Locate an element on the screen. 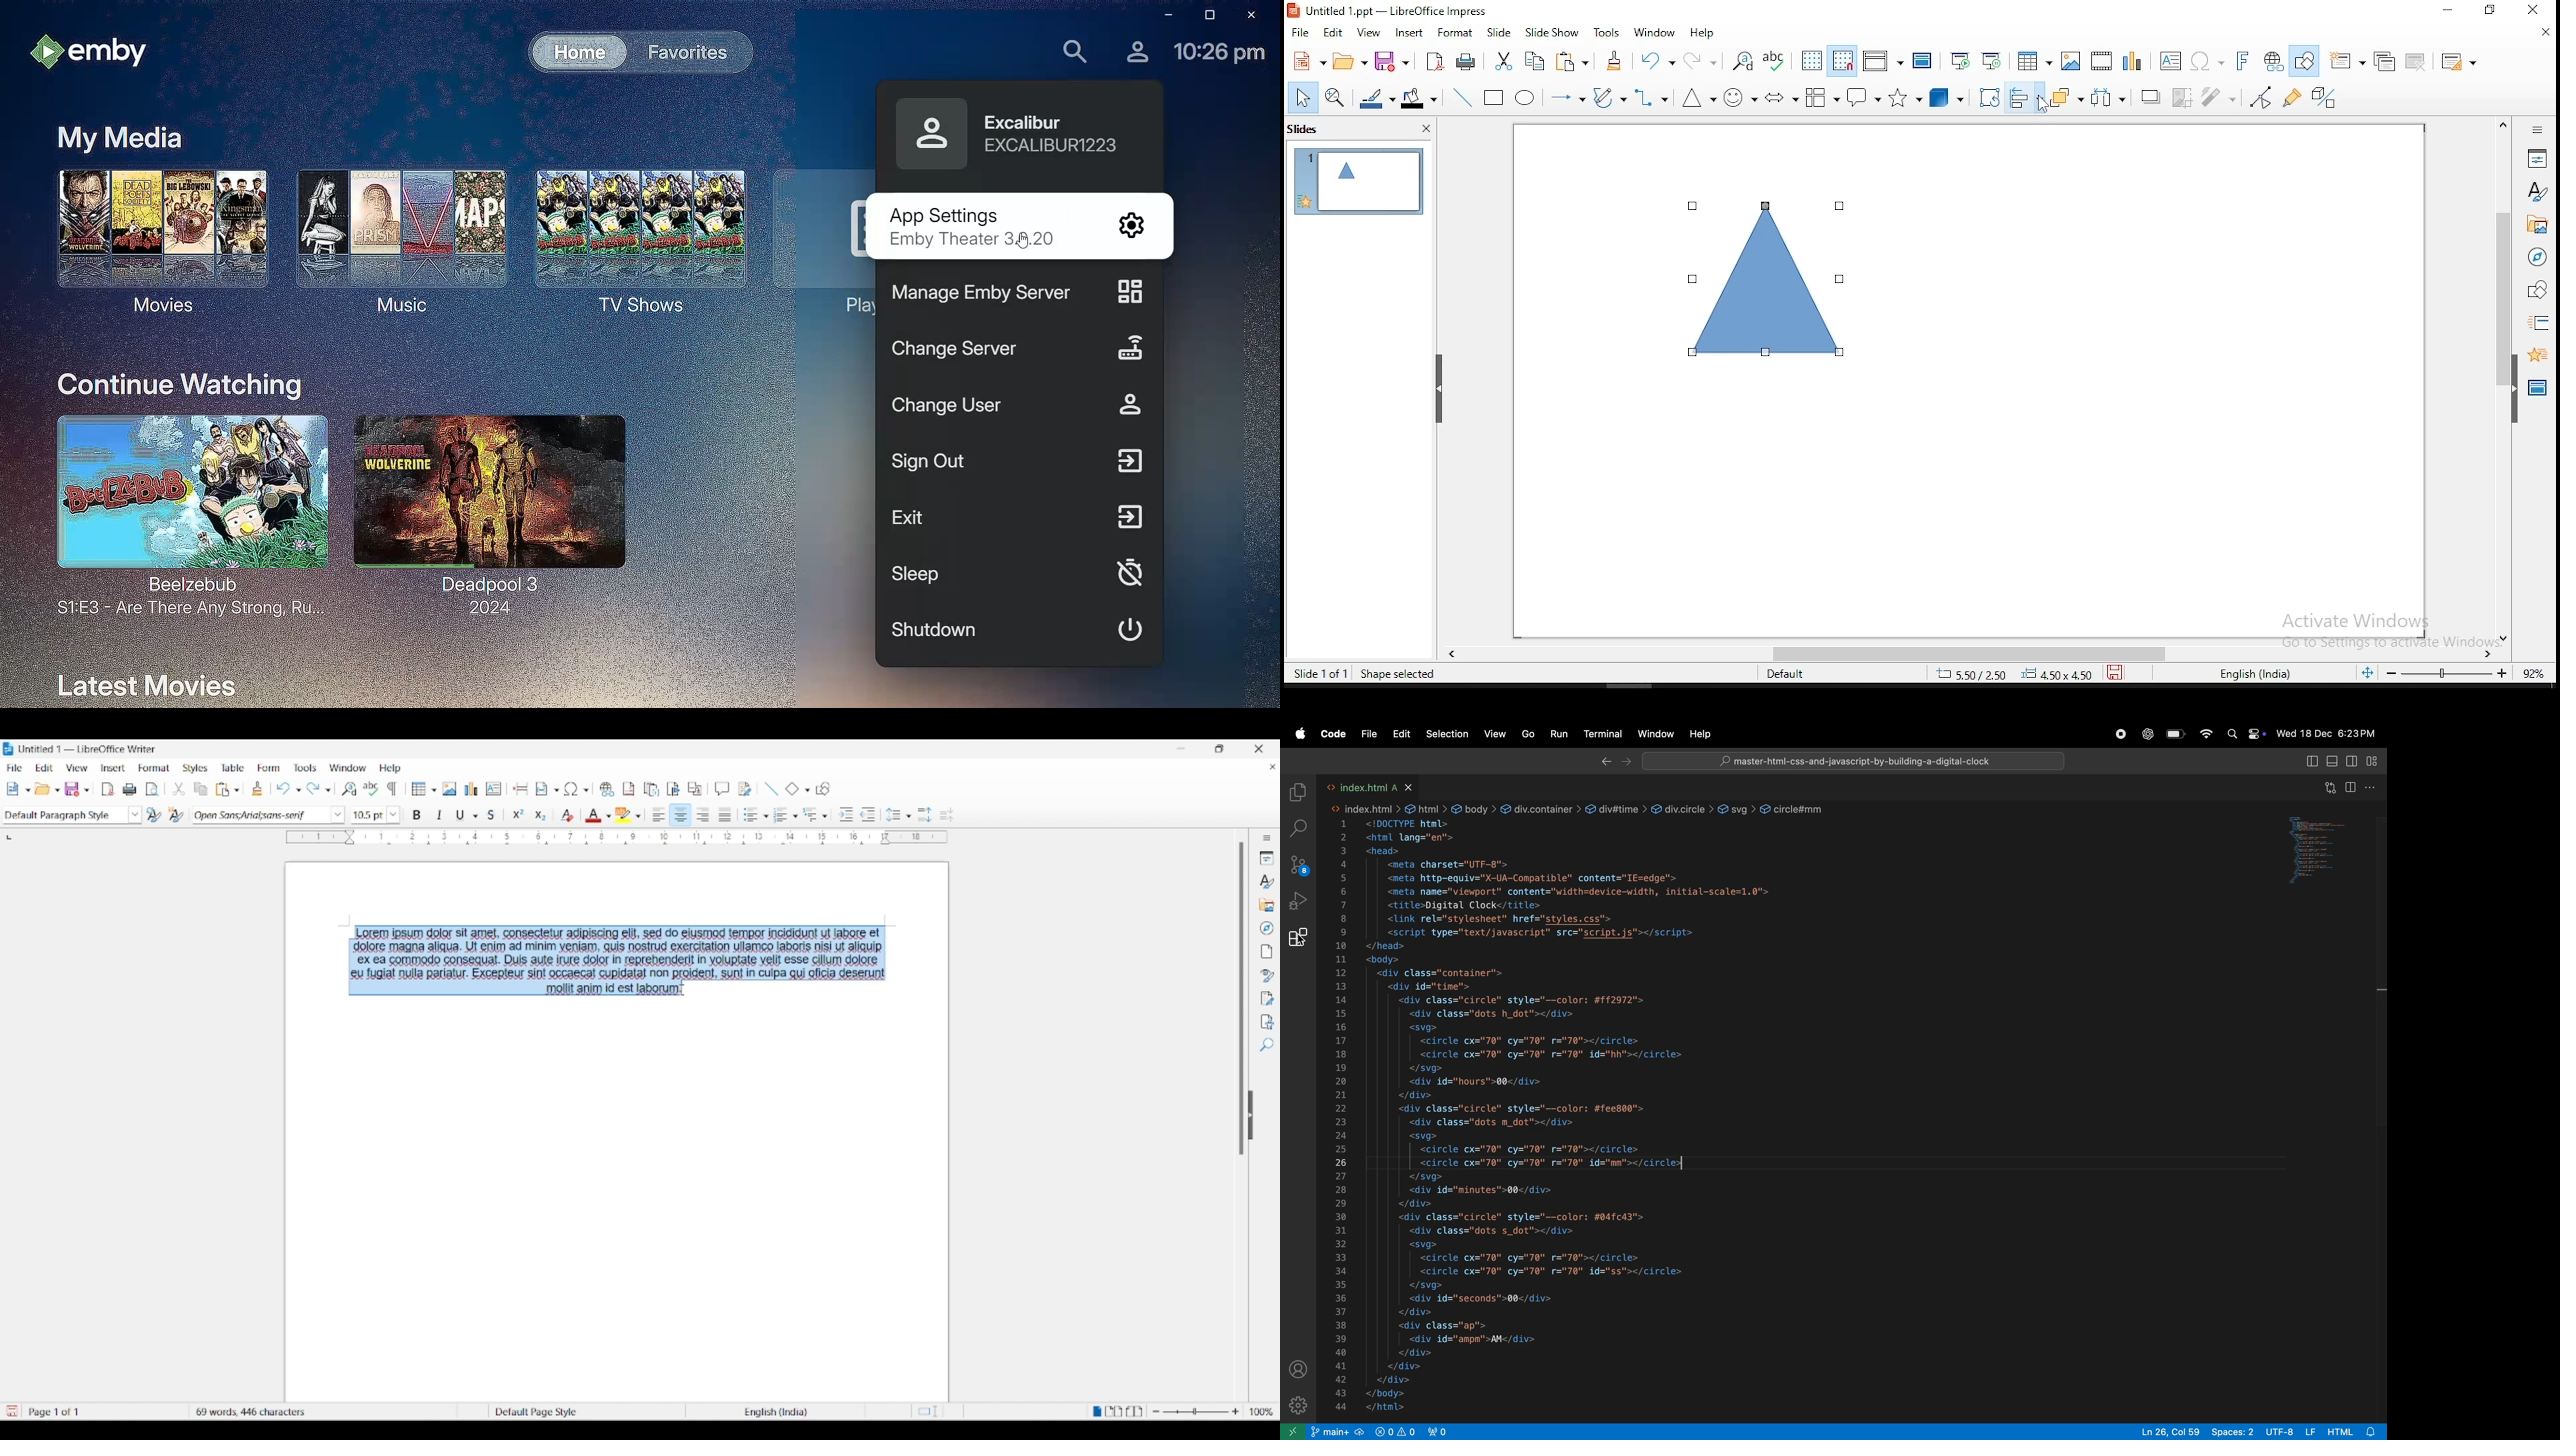 This screenshot has width=2576, height=1456. Account is located at coordinates (1134, 51).